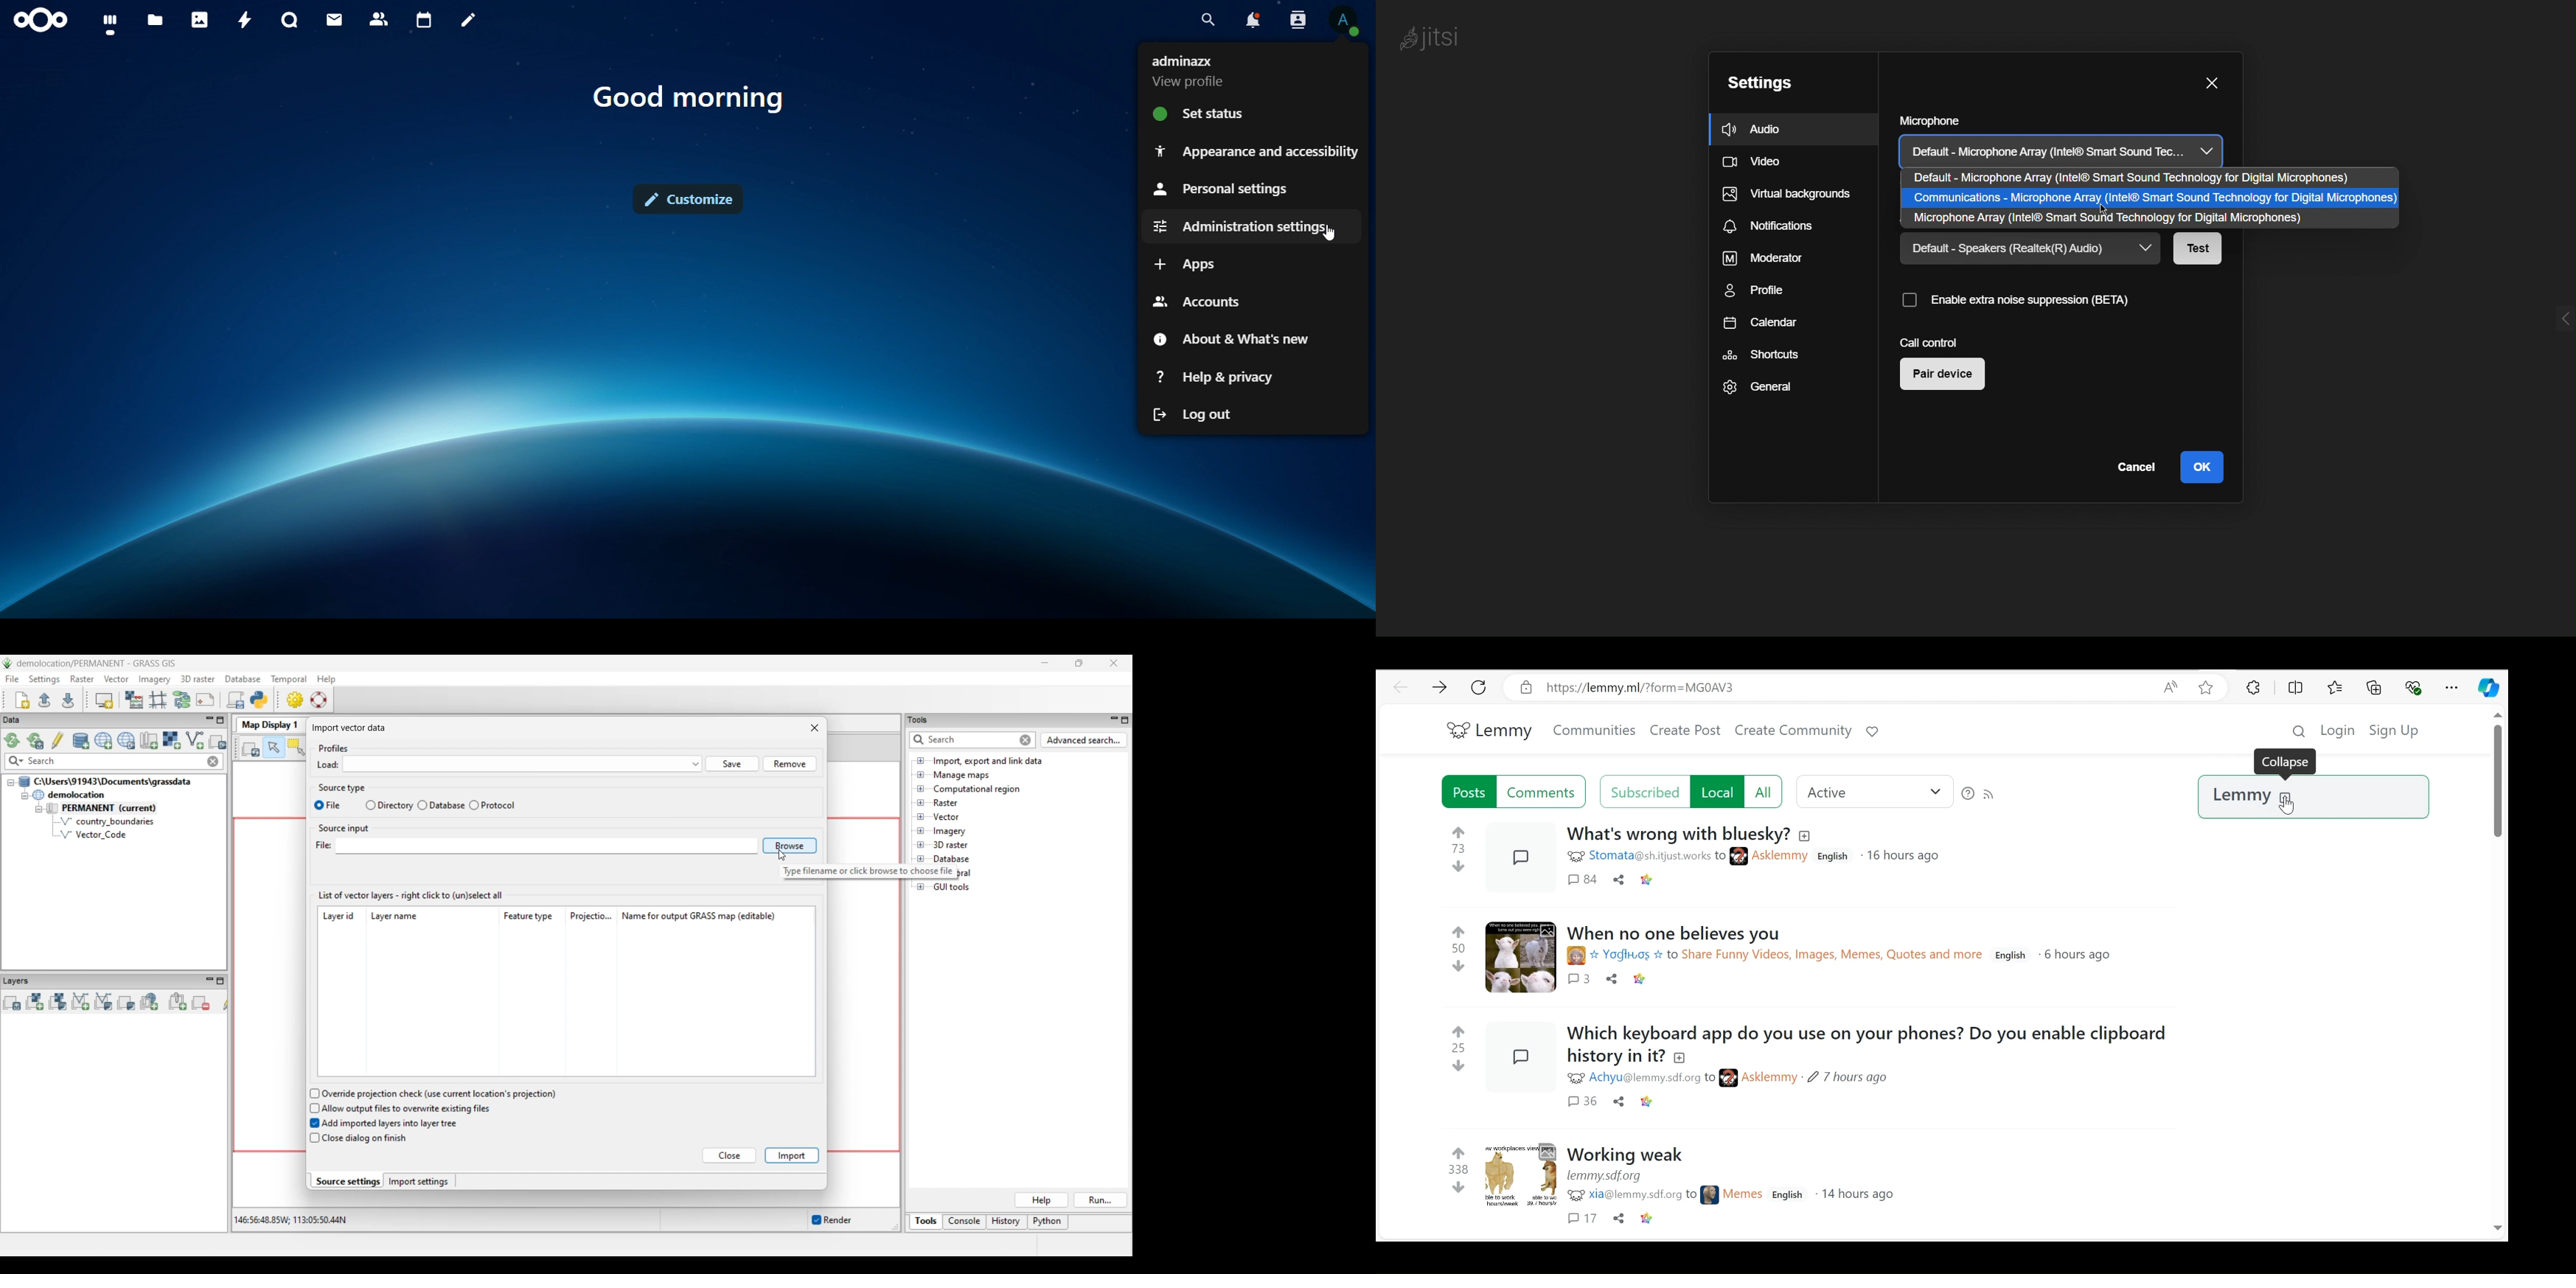 The width and height of the screenshot is (2576, 1288). I want to click on about & what's new, so click(1230, 338).